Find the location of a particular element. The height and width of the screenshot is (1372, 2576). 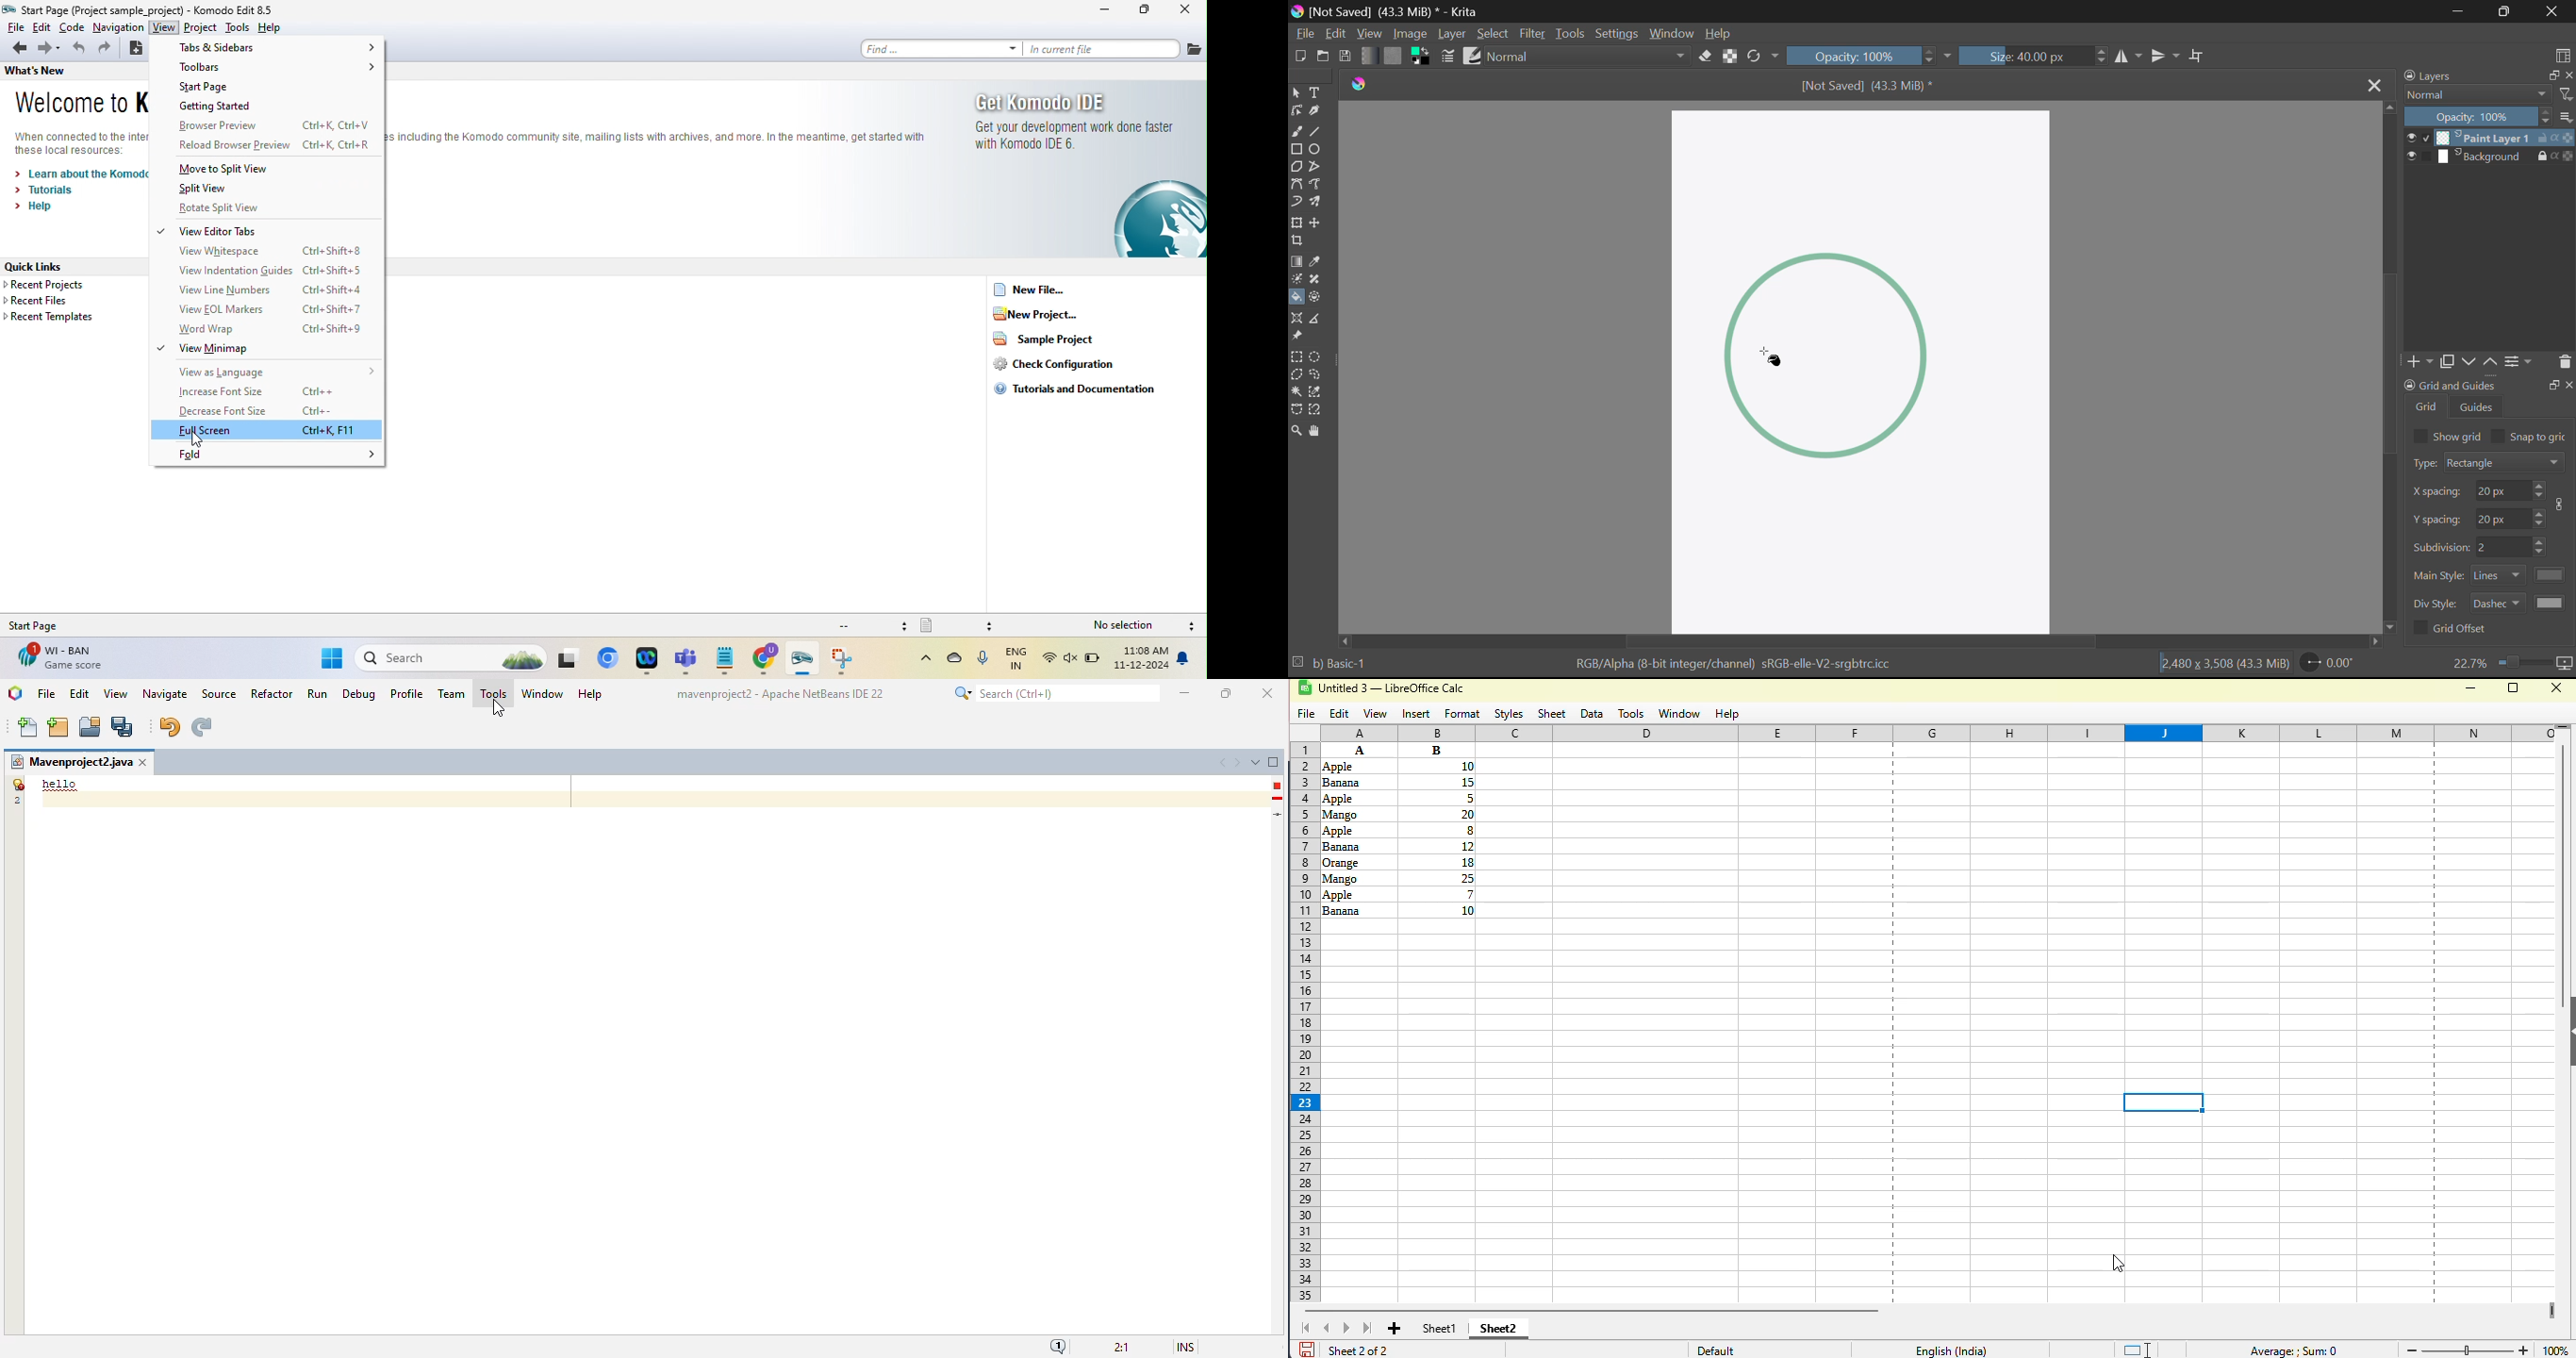

 is located at coordinates (1436, 782).